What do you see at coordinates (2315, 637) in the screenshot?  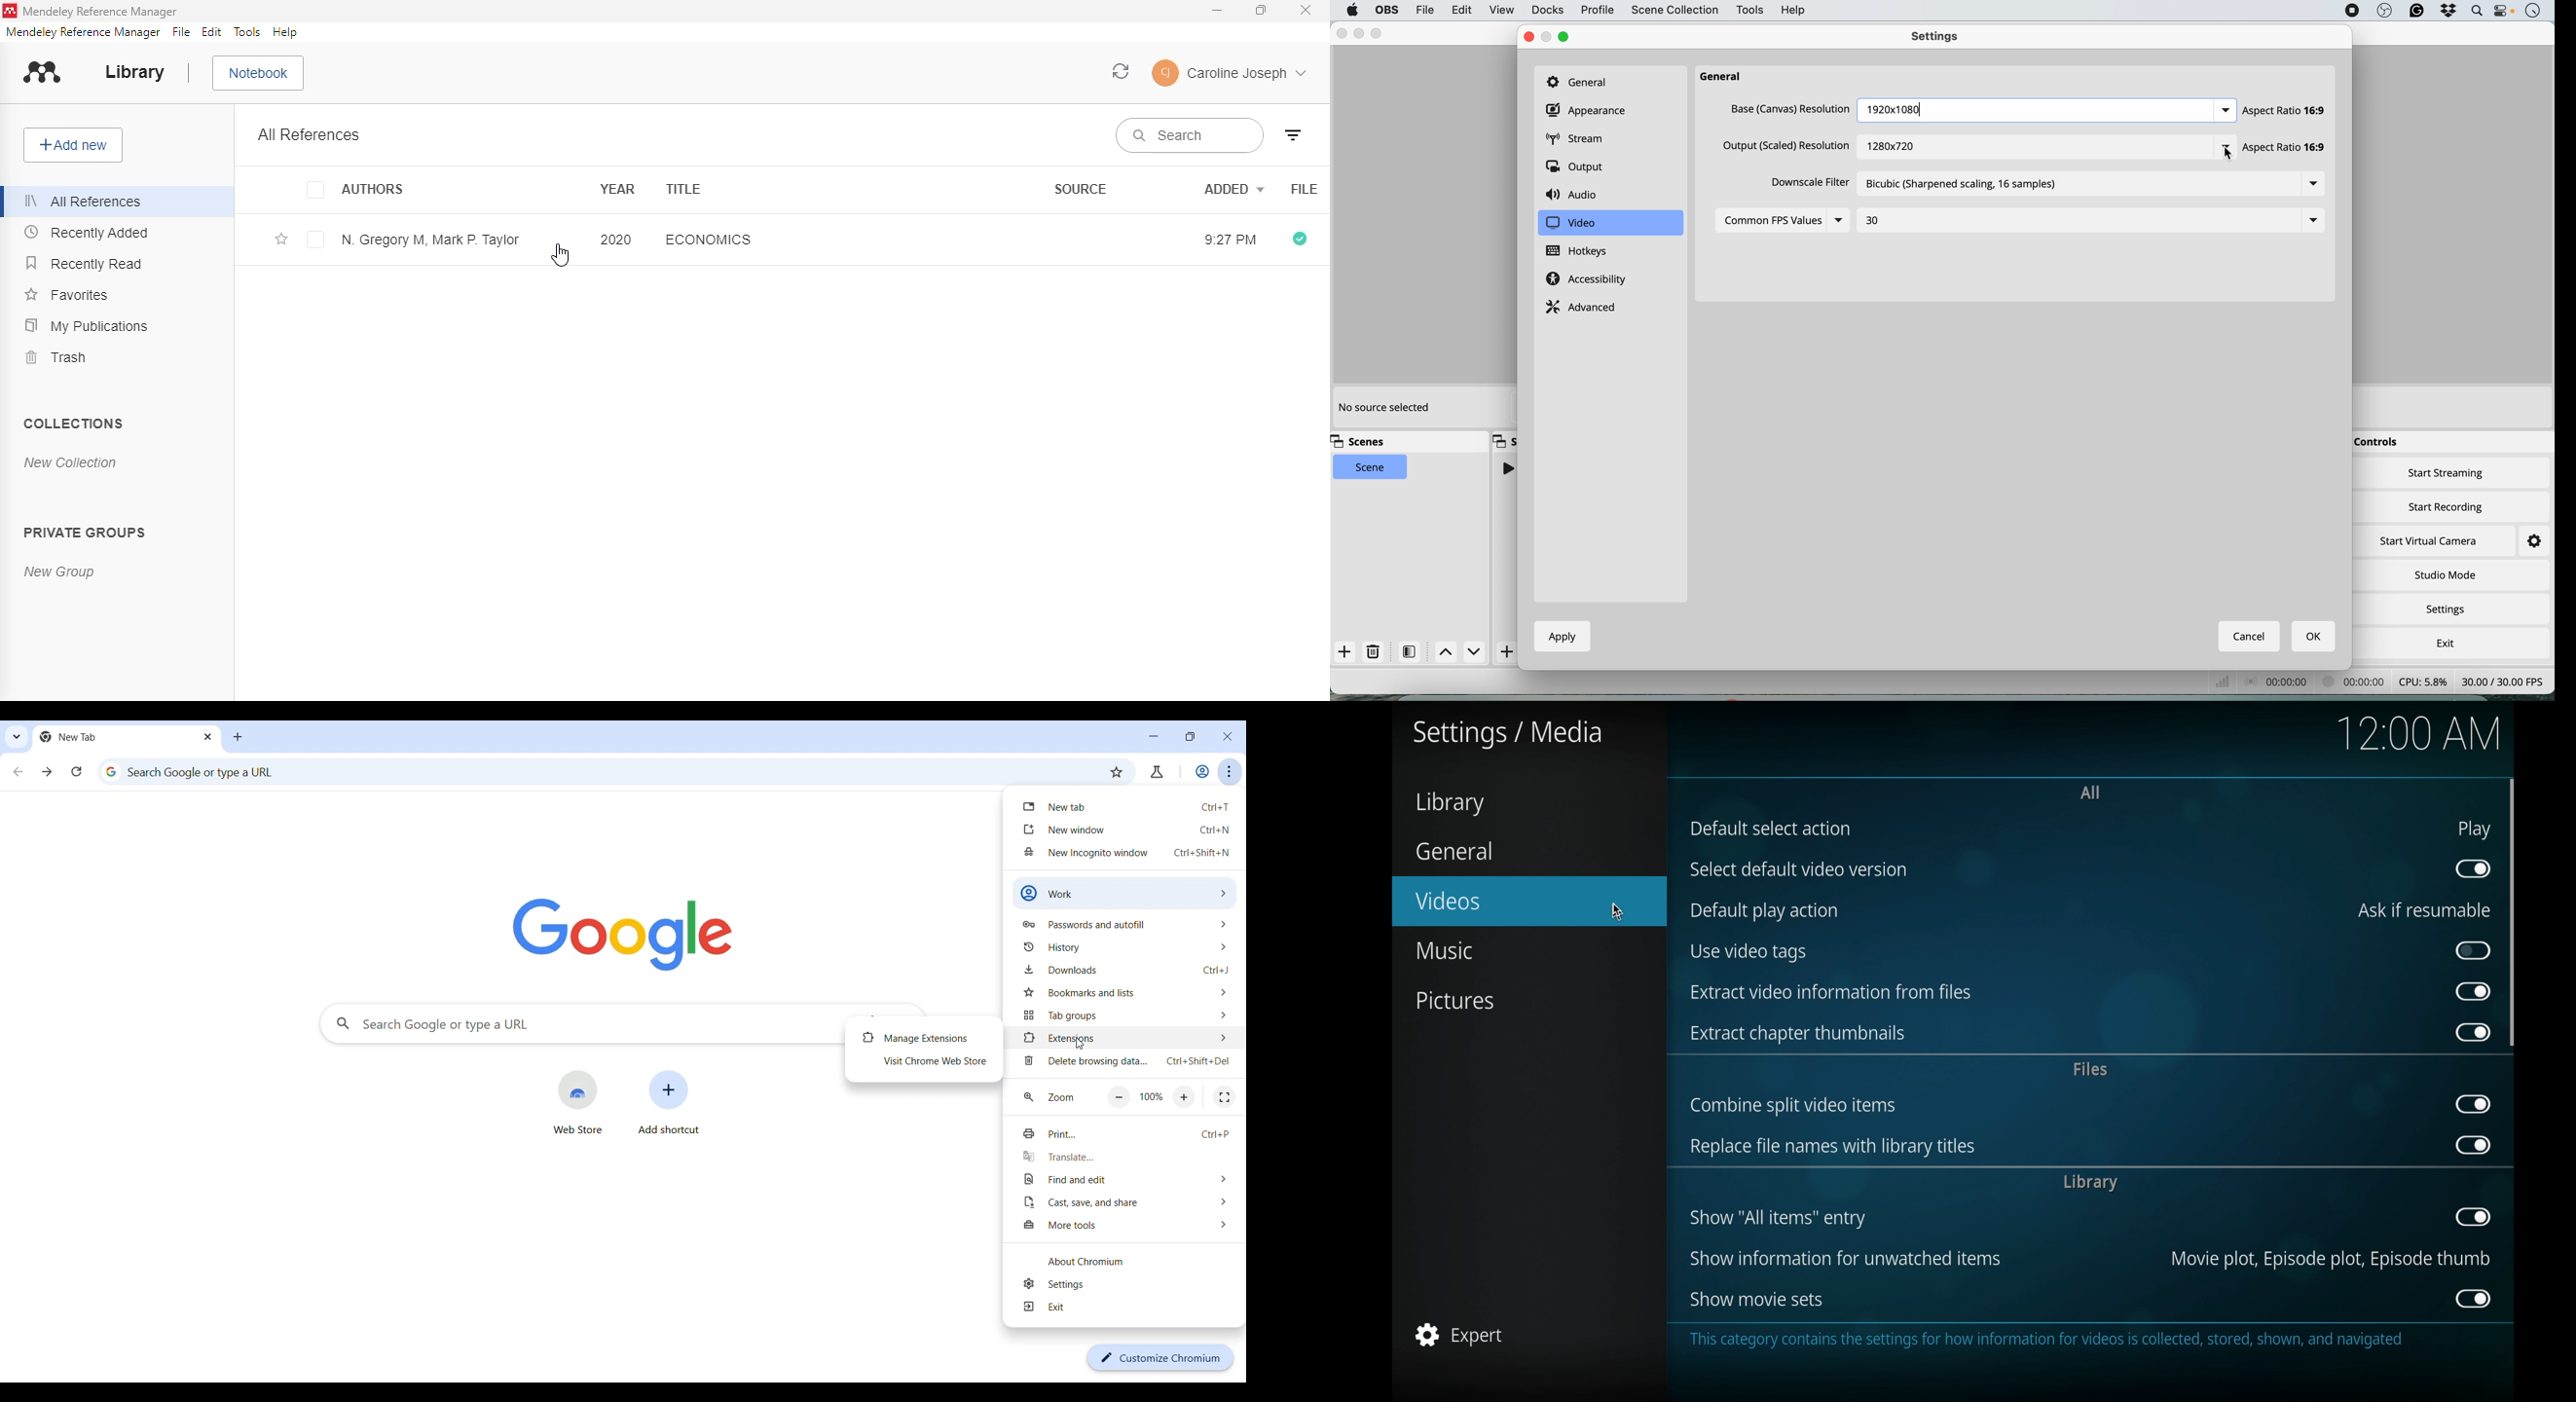 I see `ok` at bounding box center [2315, 637].